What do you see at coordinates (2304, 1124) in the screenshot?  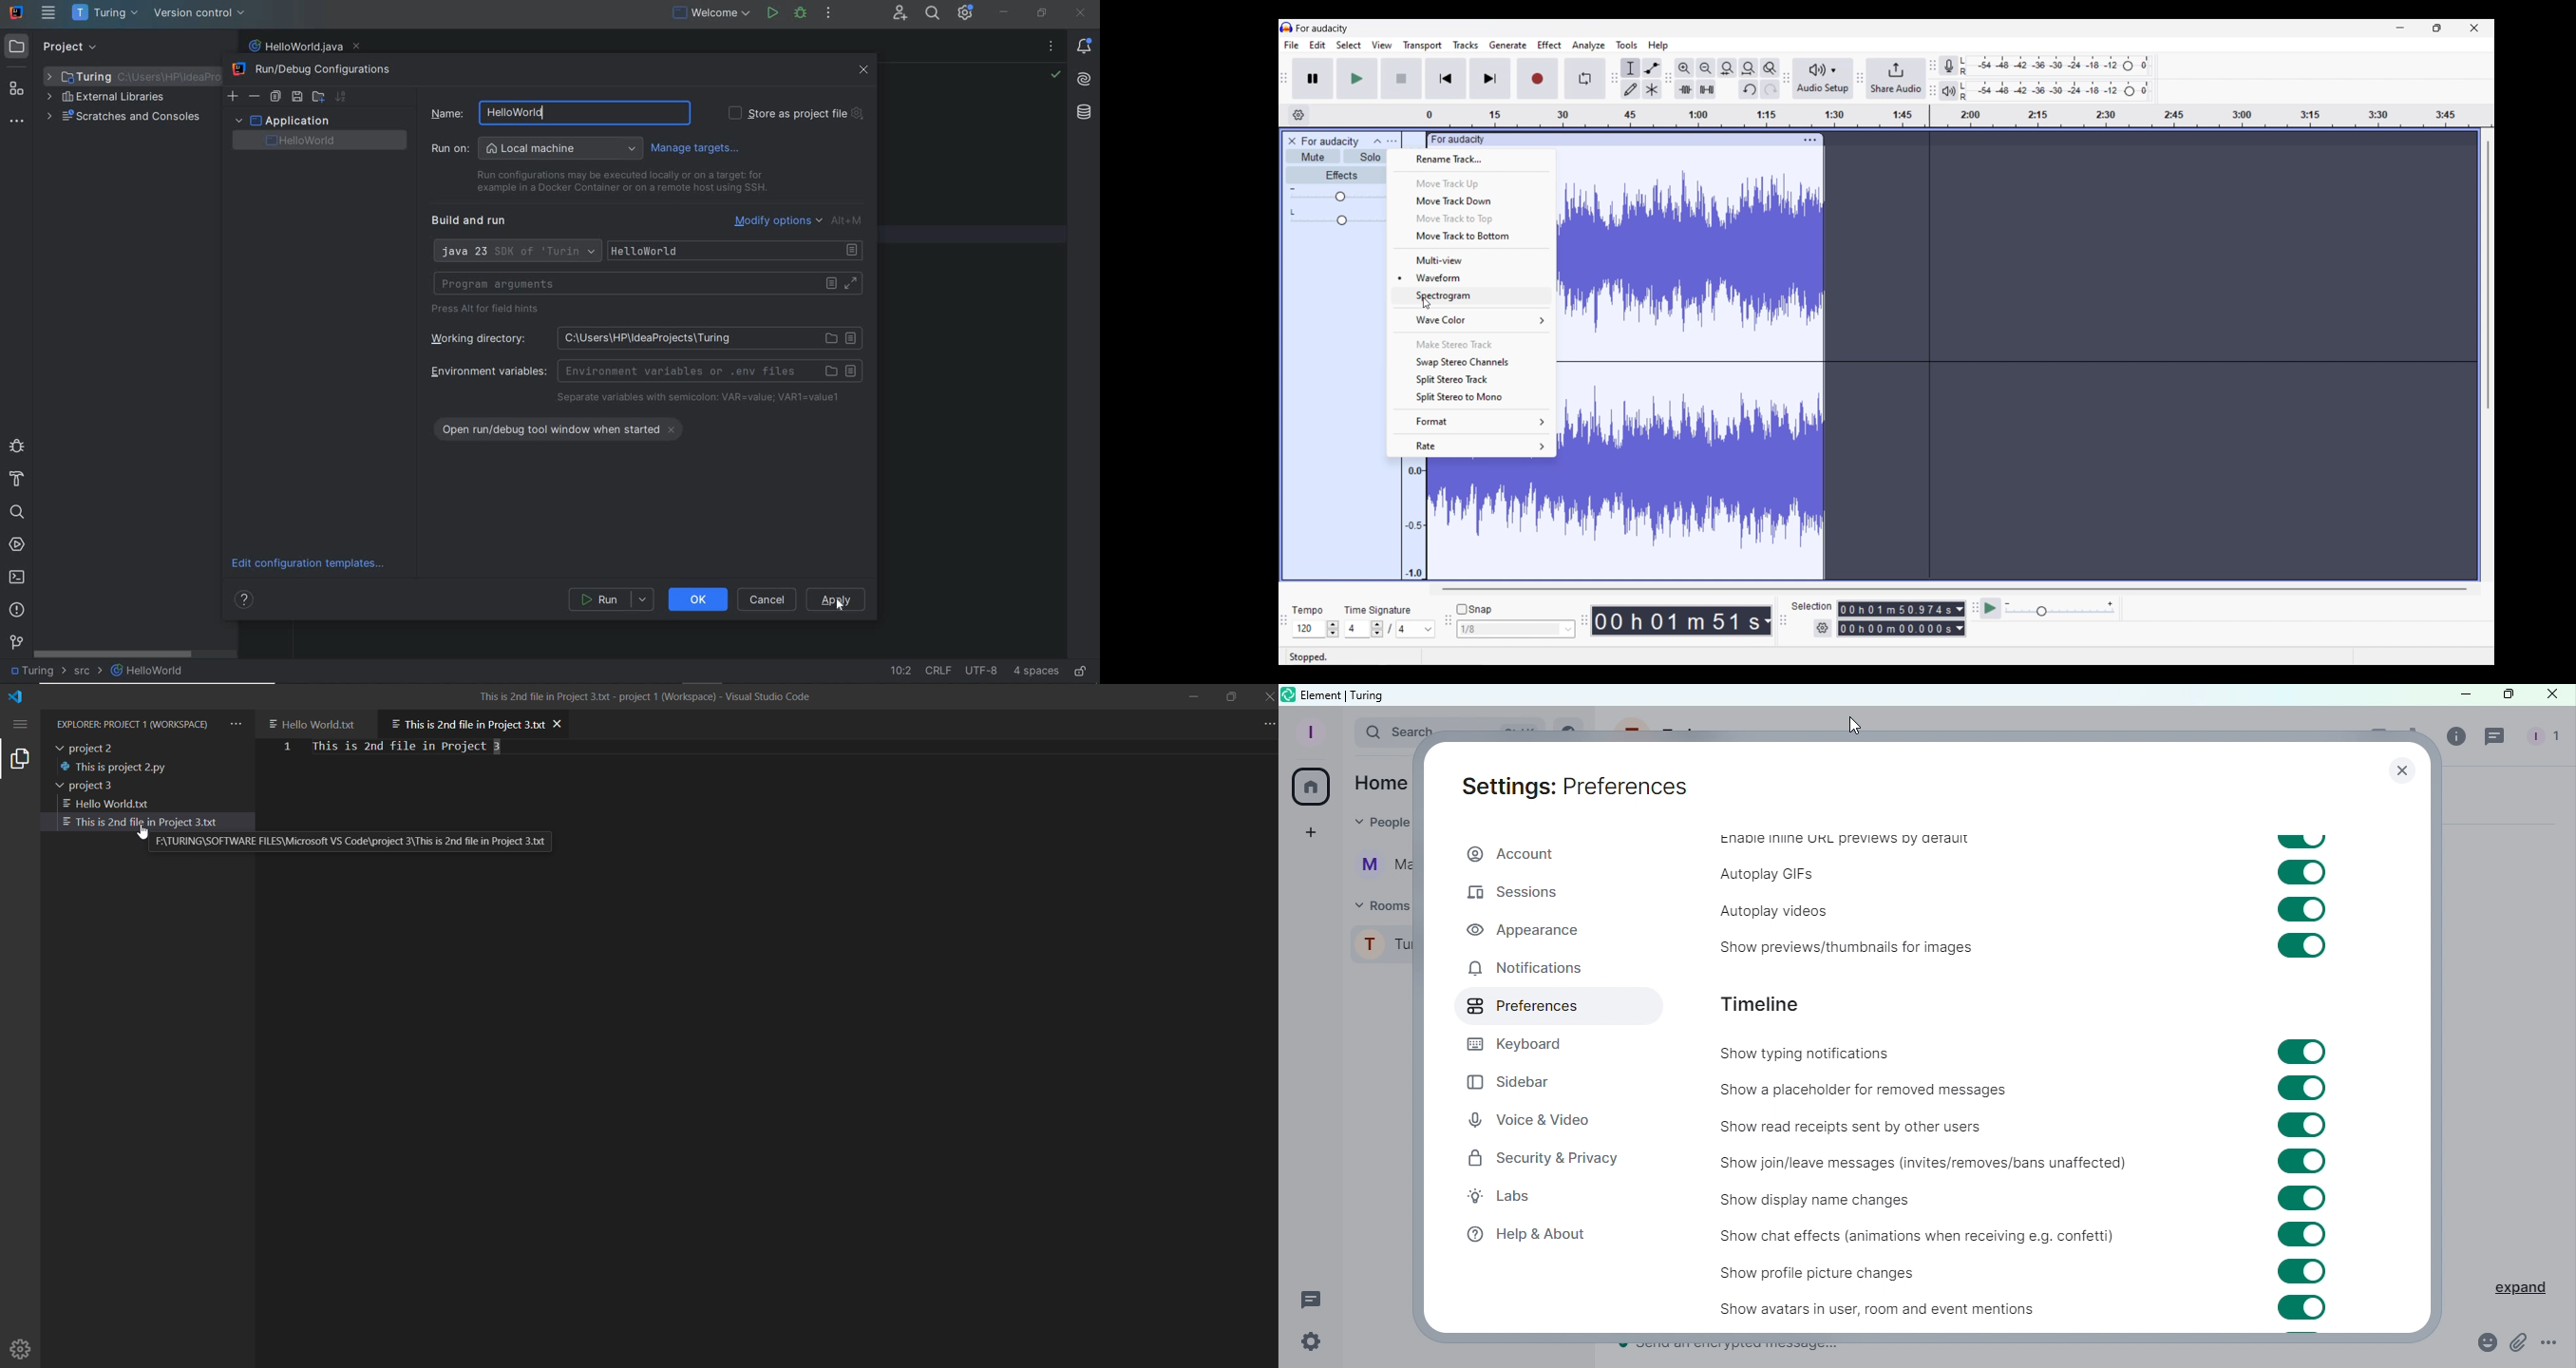 I see `Toggle` at bounding box center [2304, 1124].